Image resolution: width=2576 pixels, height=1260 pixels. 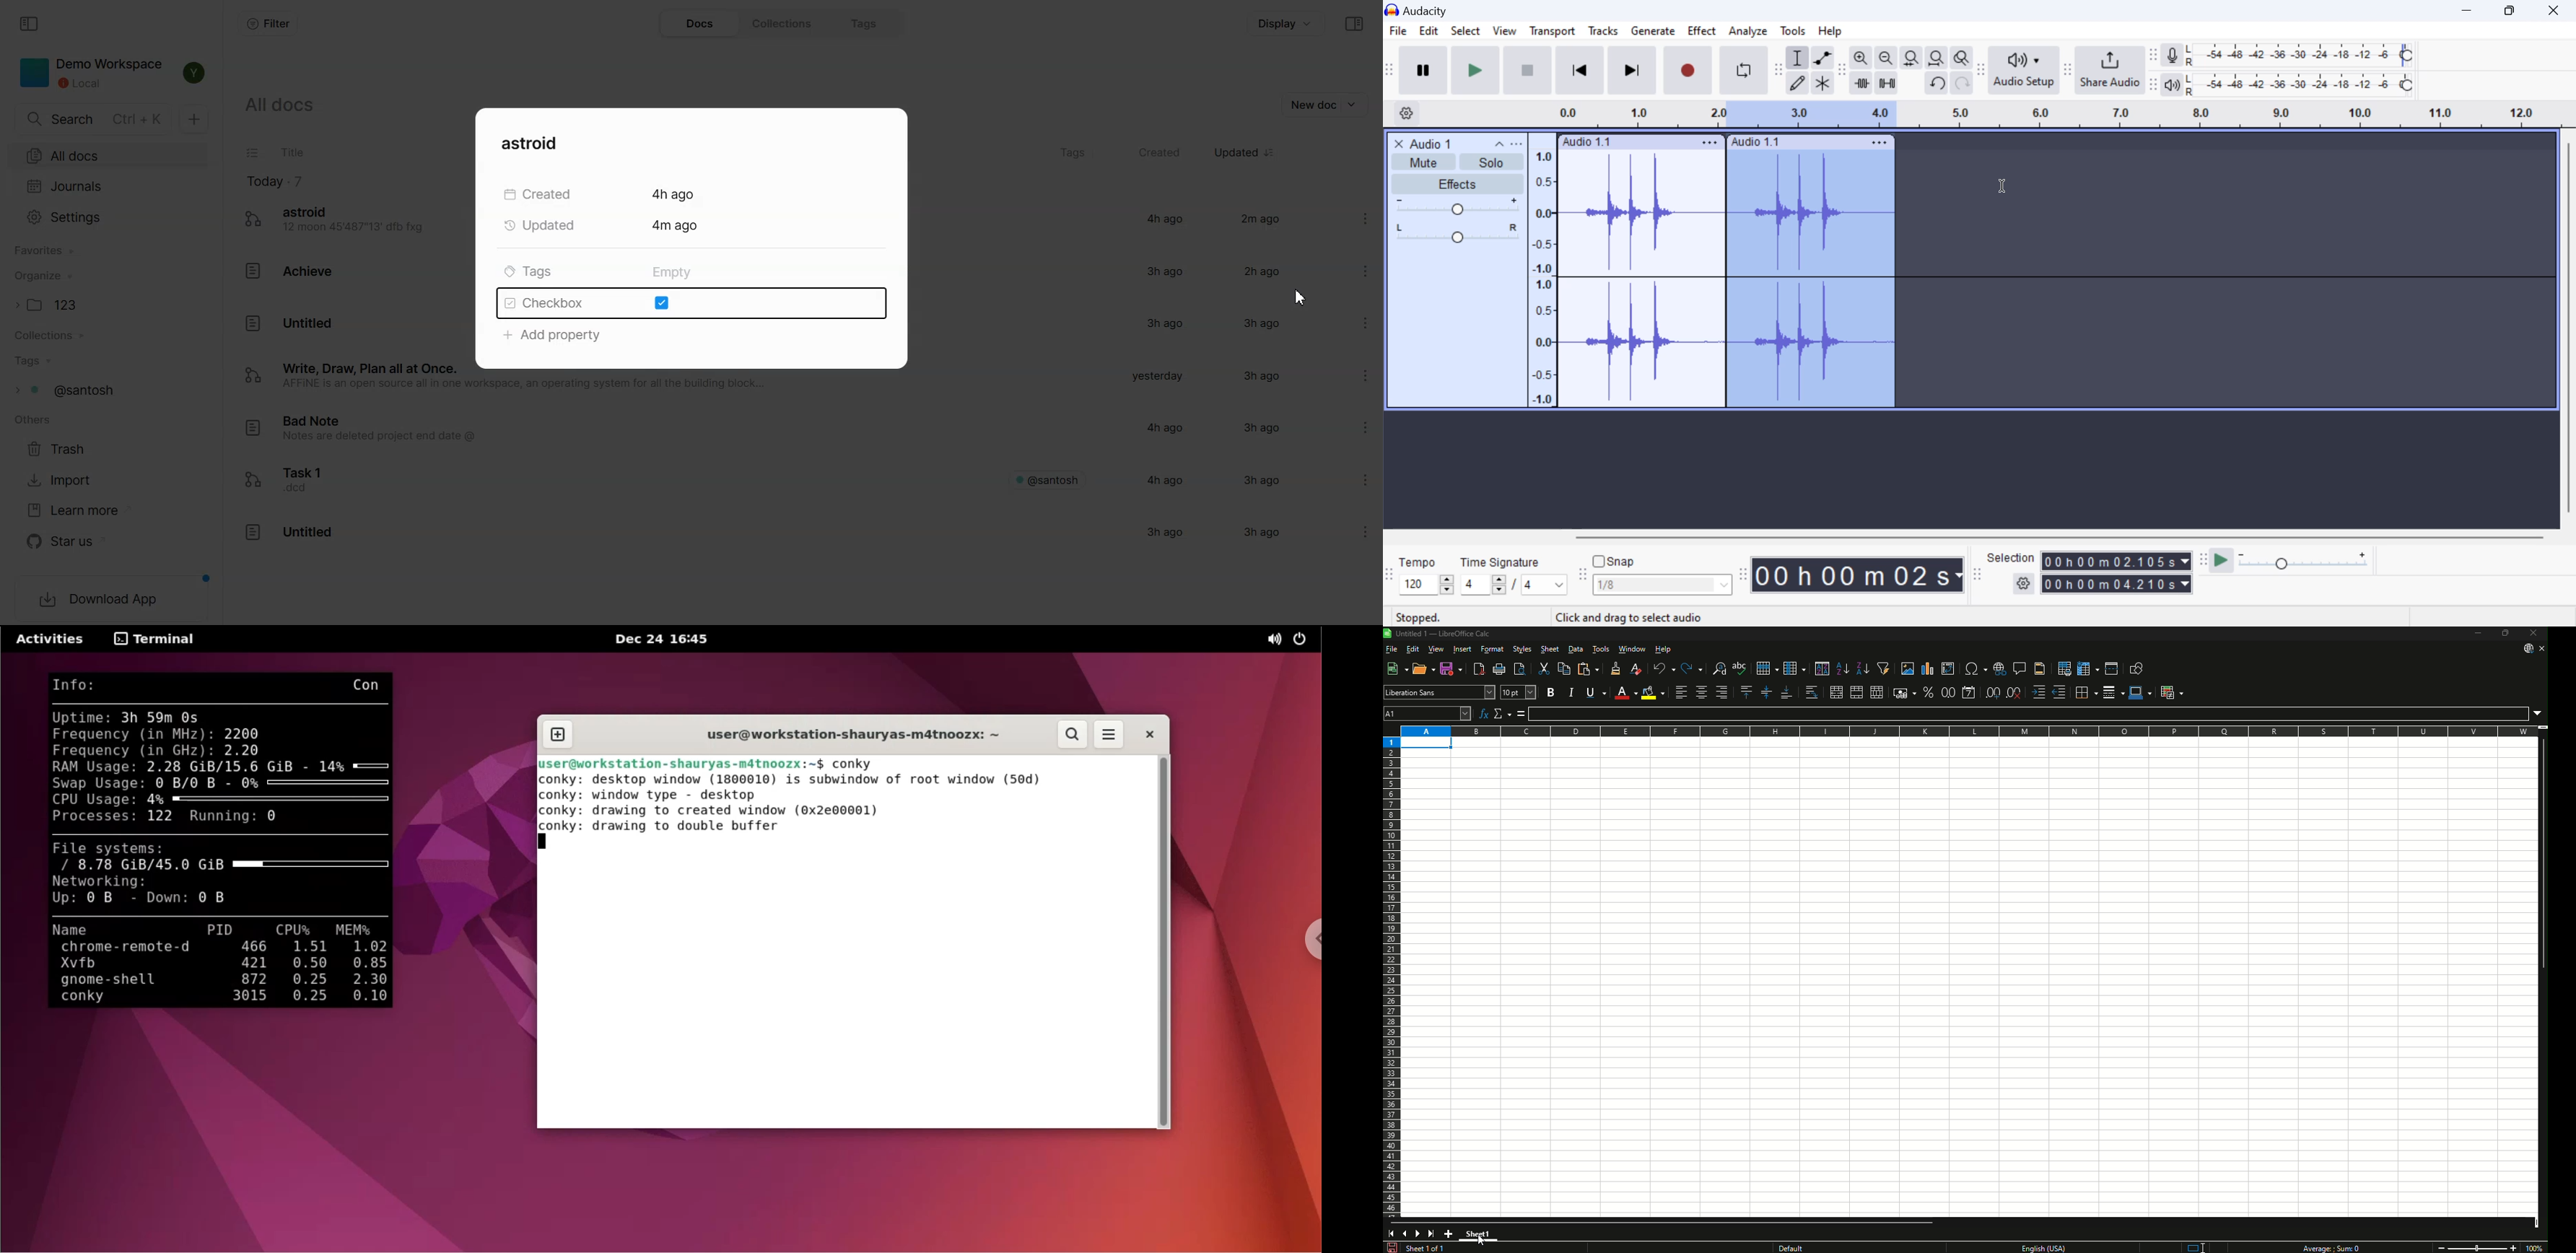 I want to click on increase or decrease time signature, so click(x=1483, y=585).